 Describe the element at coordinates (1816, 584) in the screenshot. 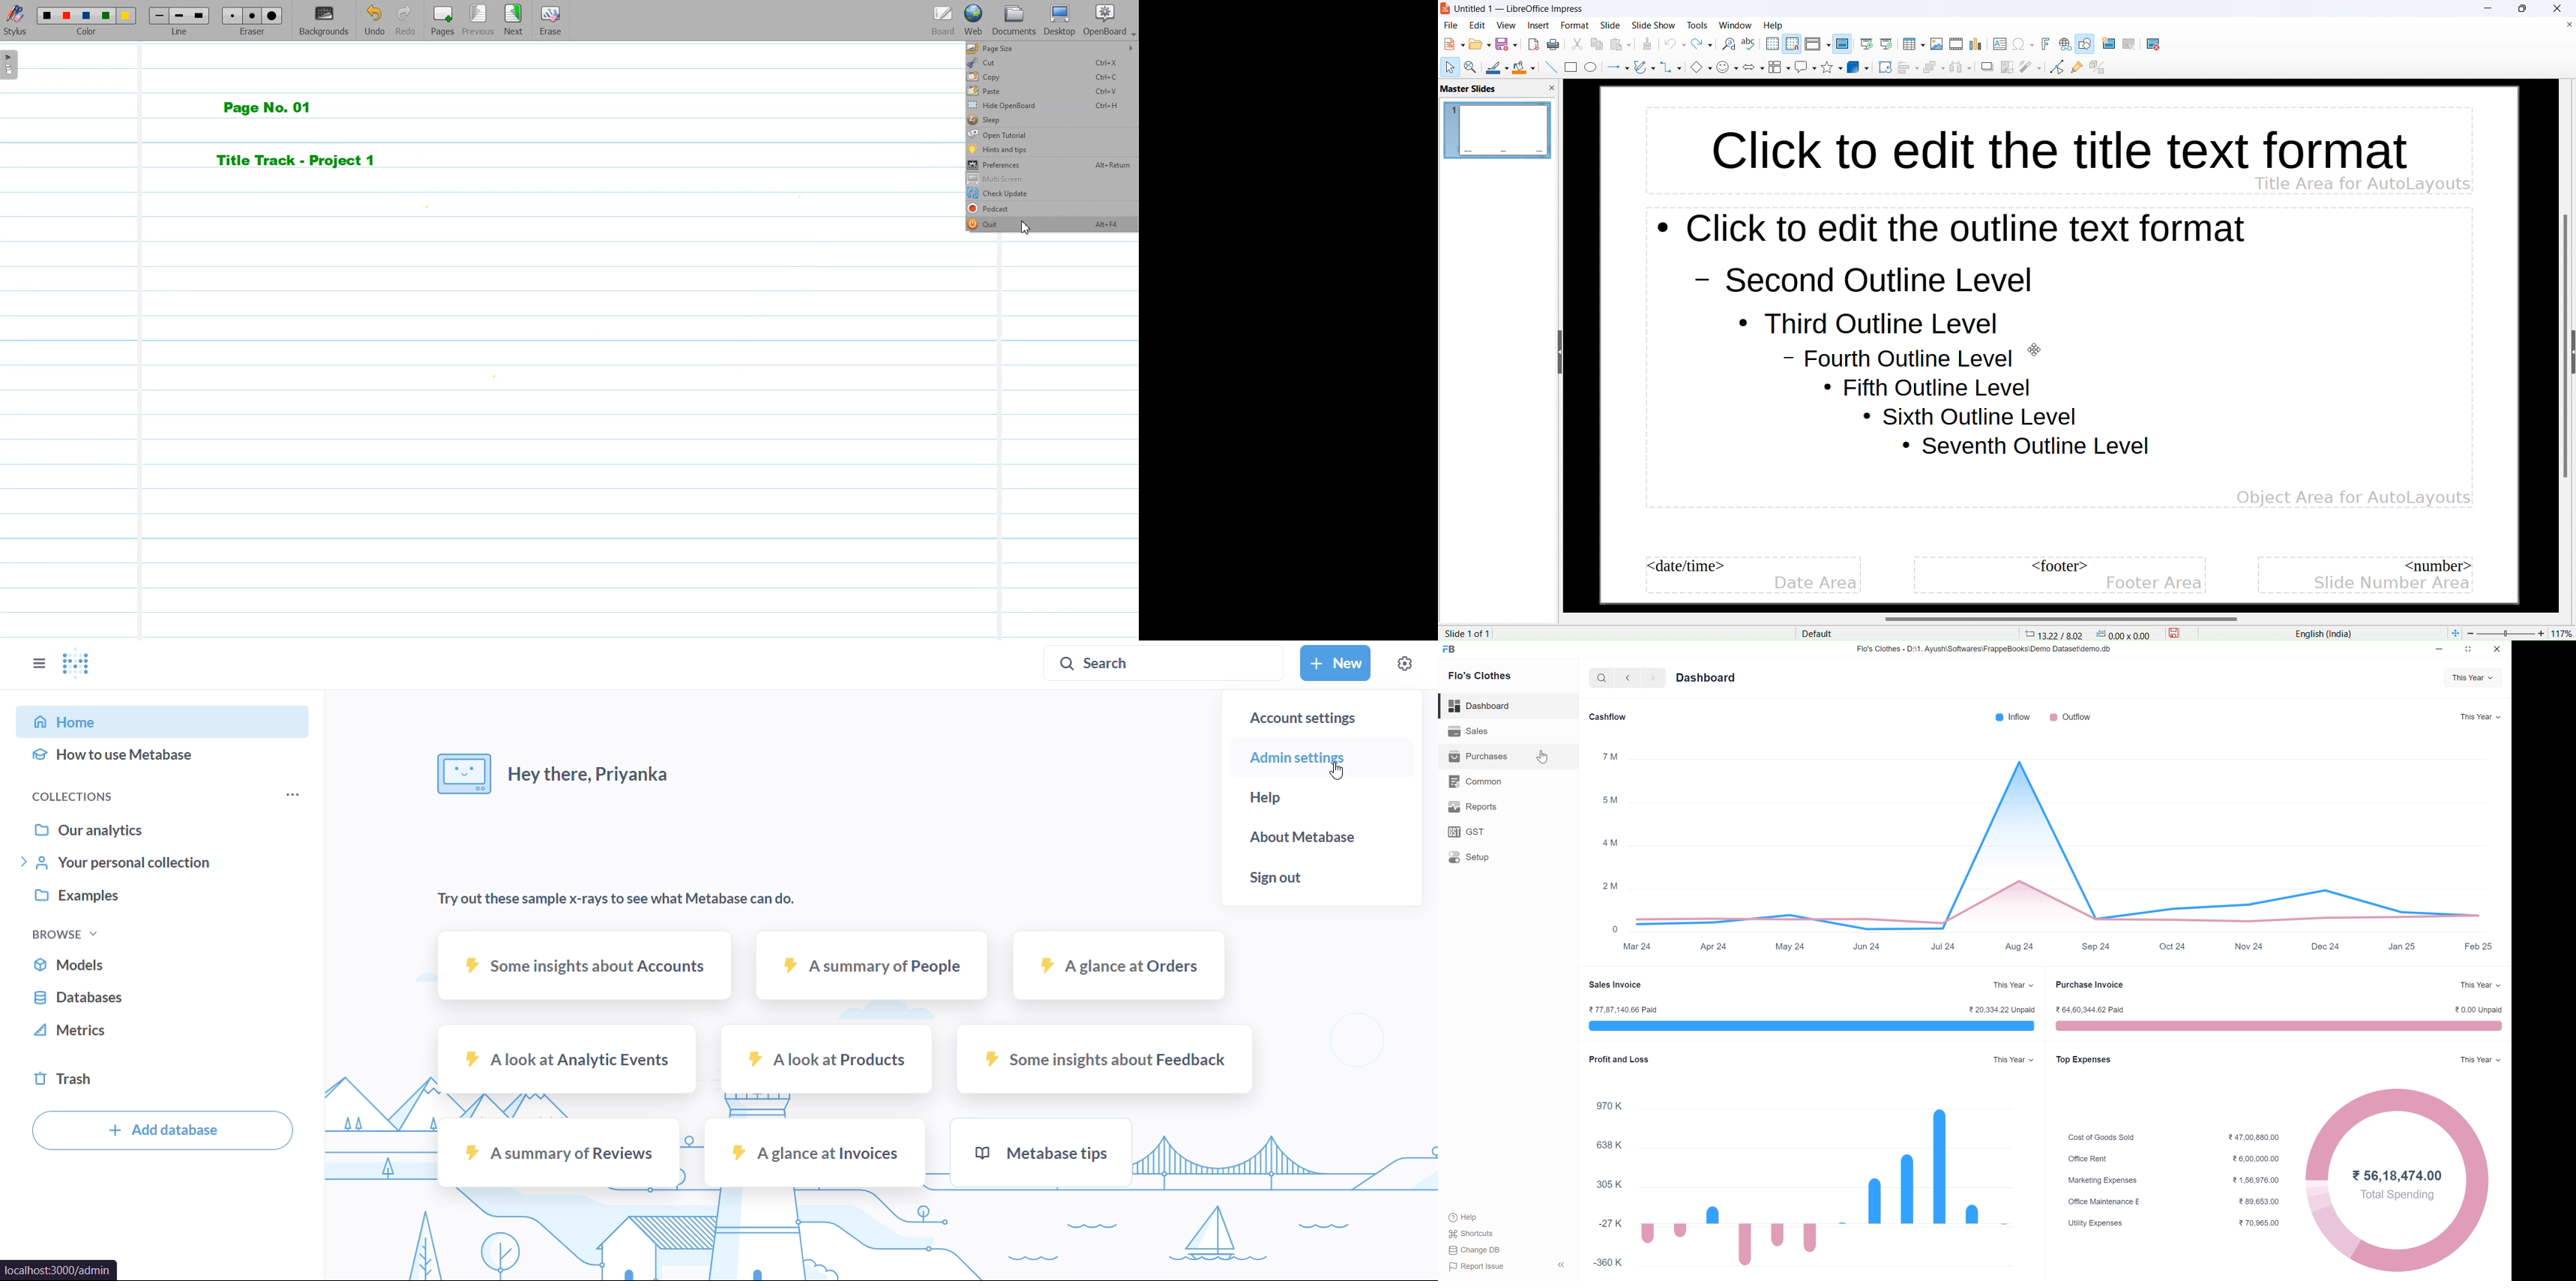

I see `date area` at that location.